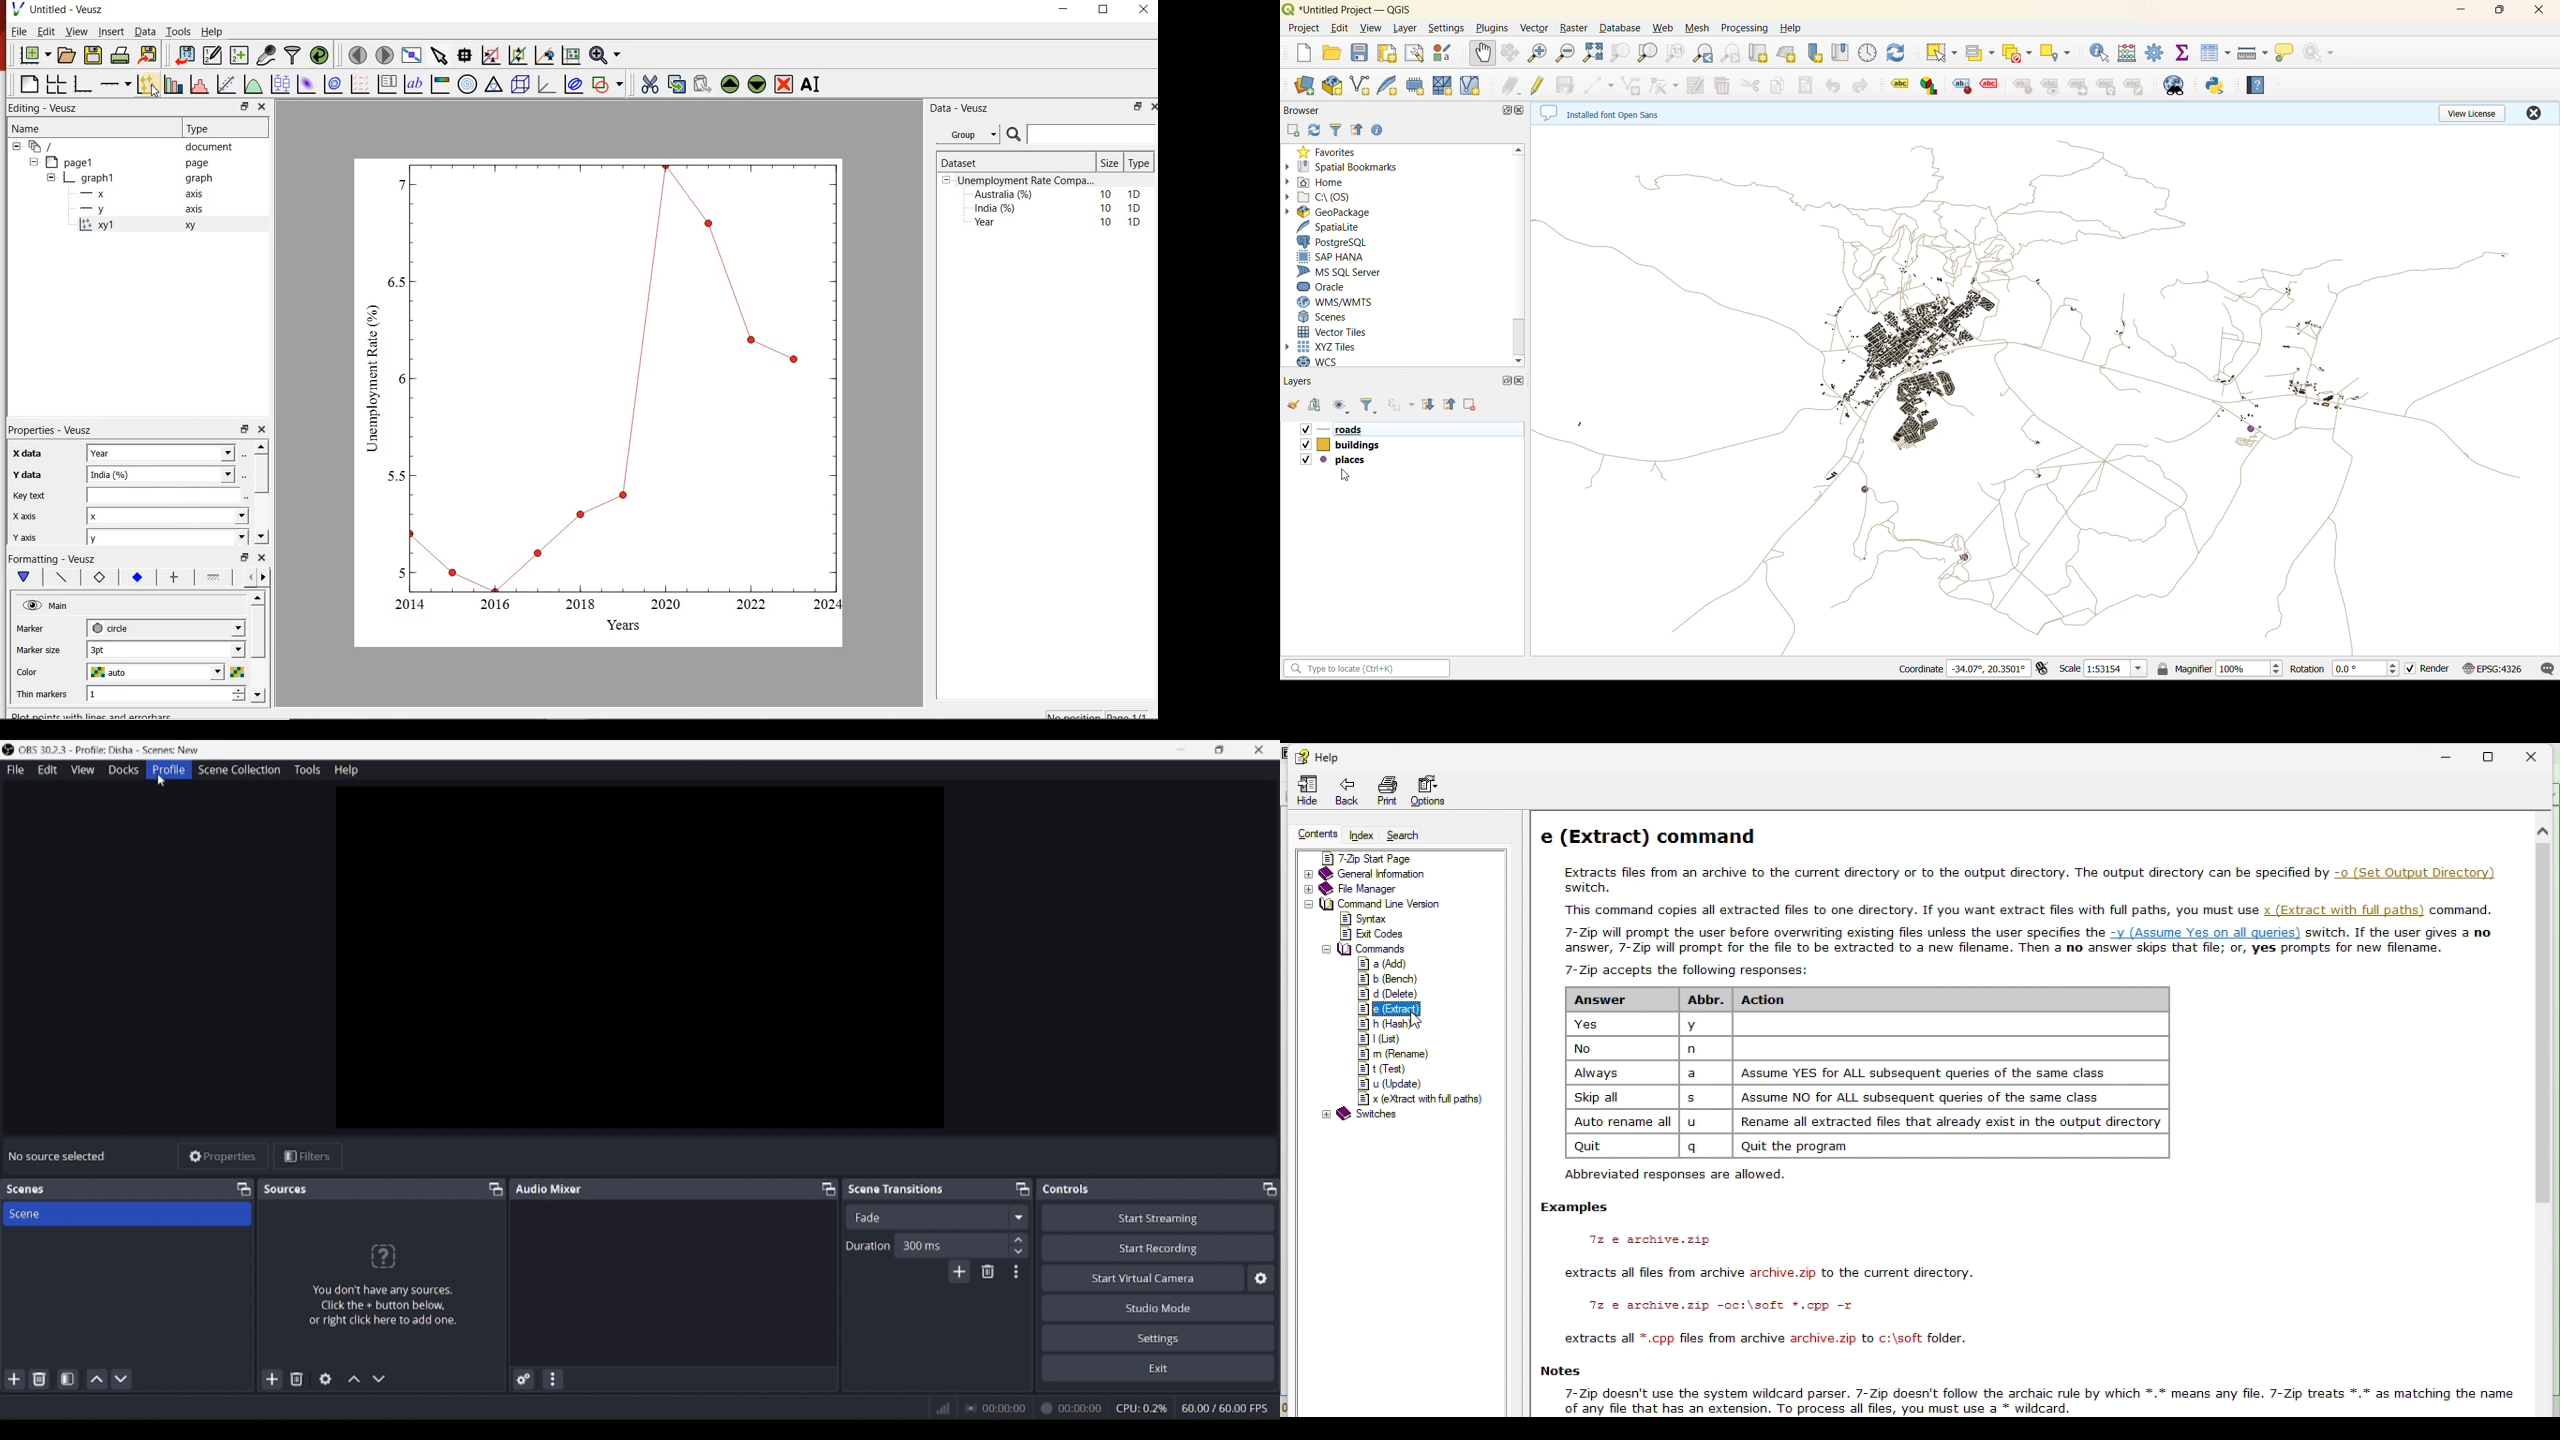  What do you see at coordinates (223, 1157) in the screenshot?
I see `Properties` at bounding box center [223, 1157].